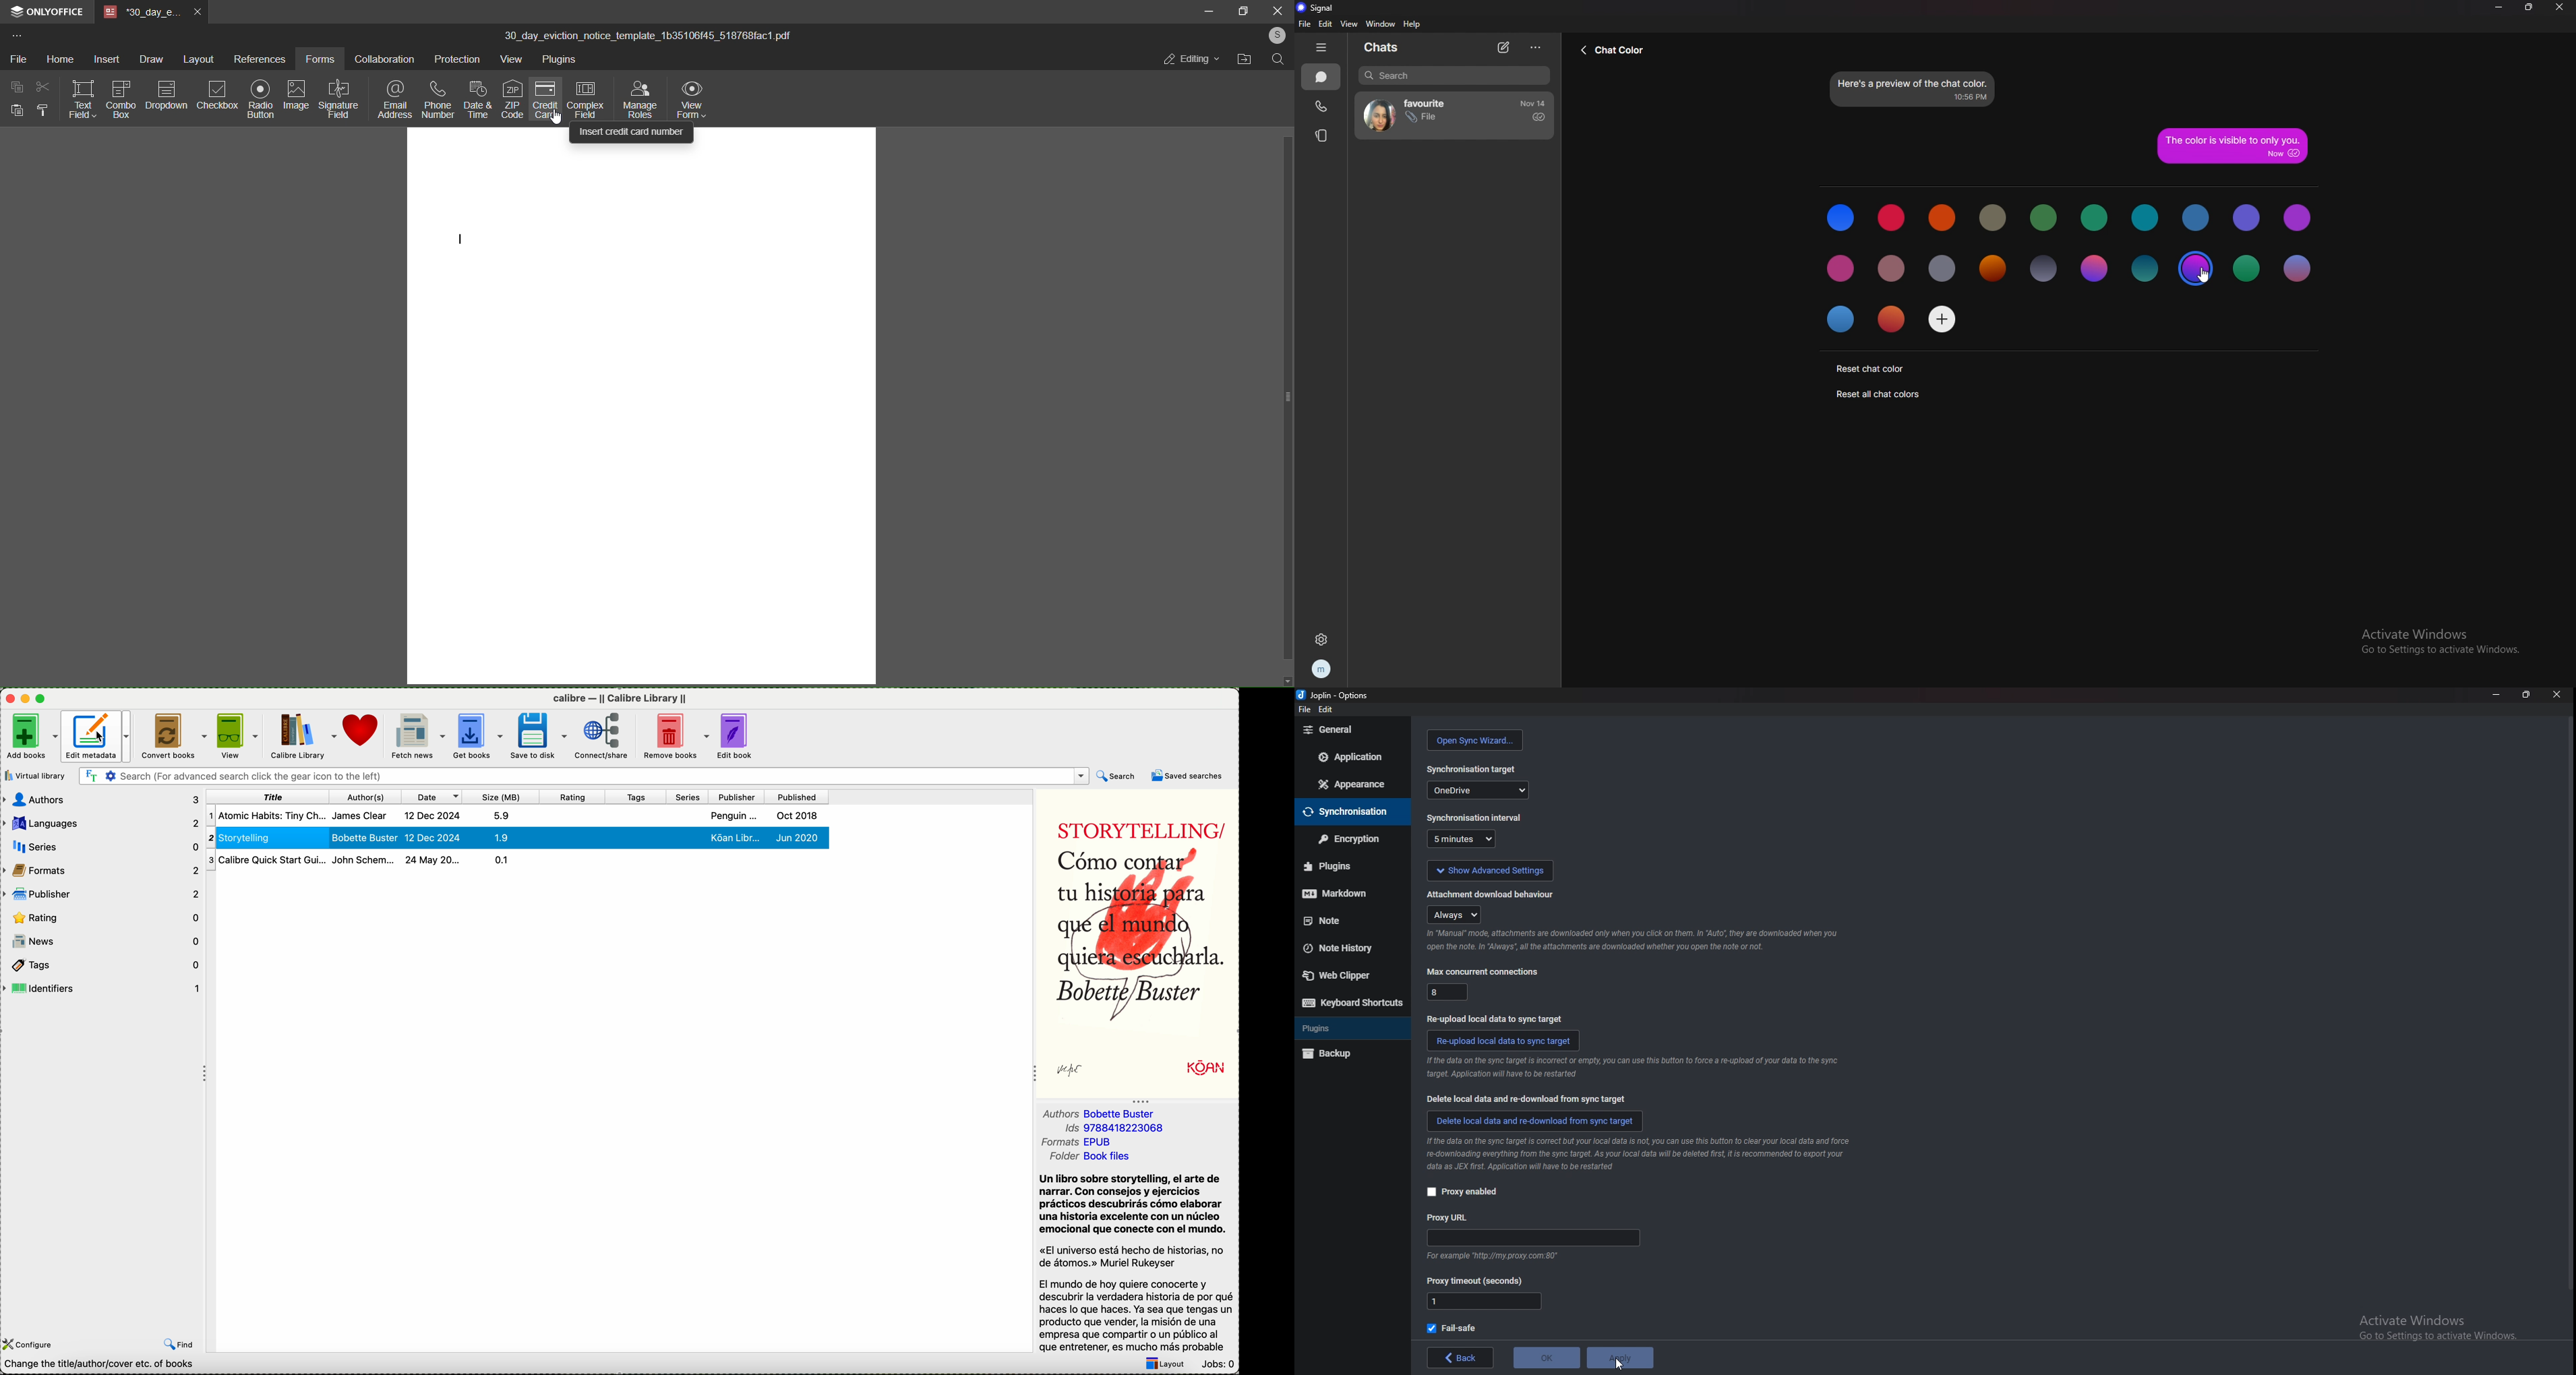 The image size is (2576, 1400). I want to click on Activate Windows, so click(2434, 1325).